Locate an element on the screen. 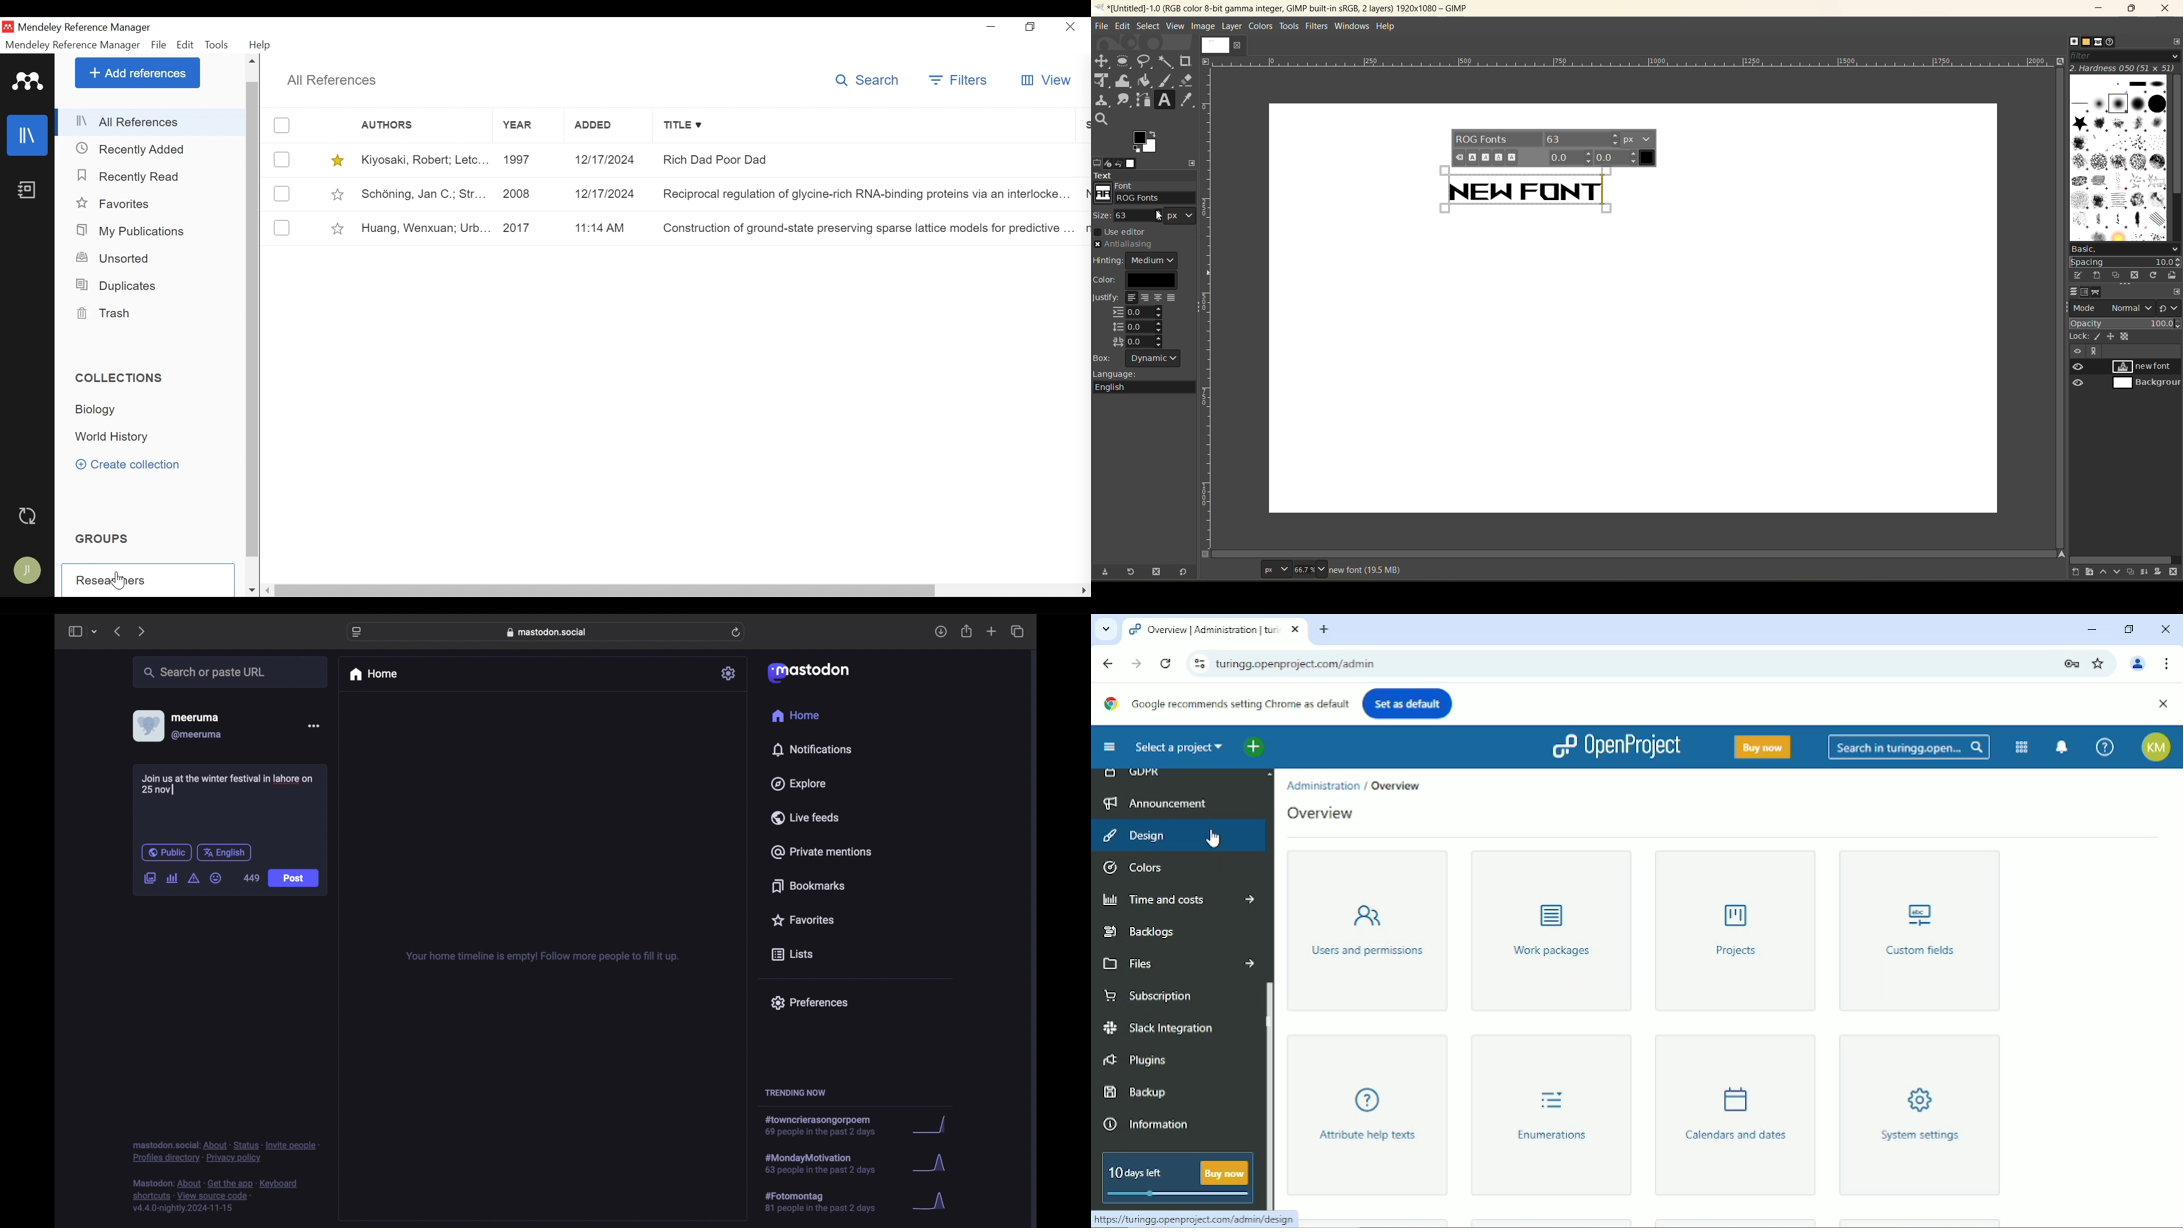 The height and width of the screenshot is (1232, 2184). Authors is located at coordinates (410, 126).